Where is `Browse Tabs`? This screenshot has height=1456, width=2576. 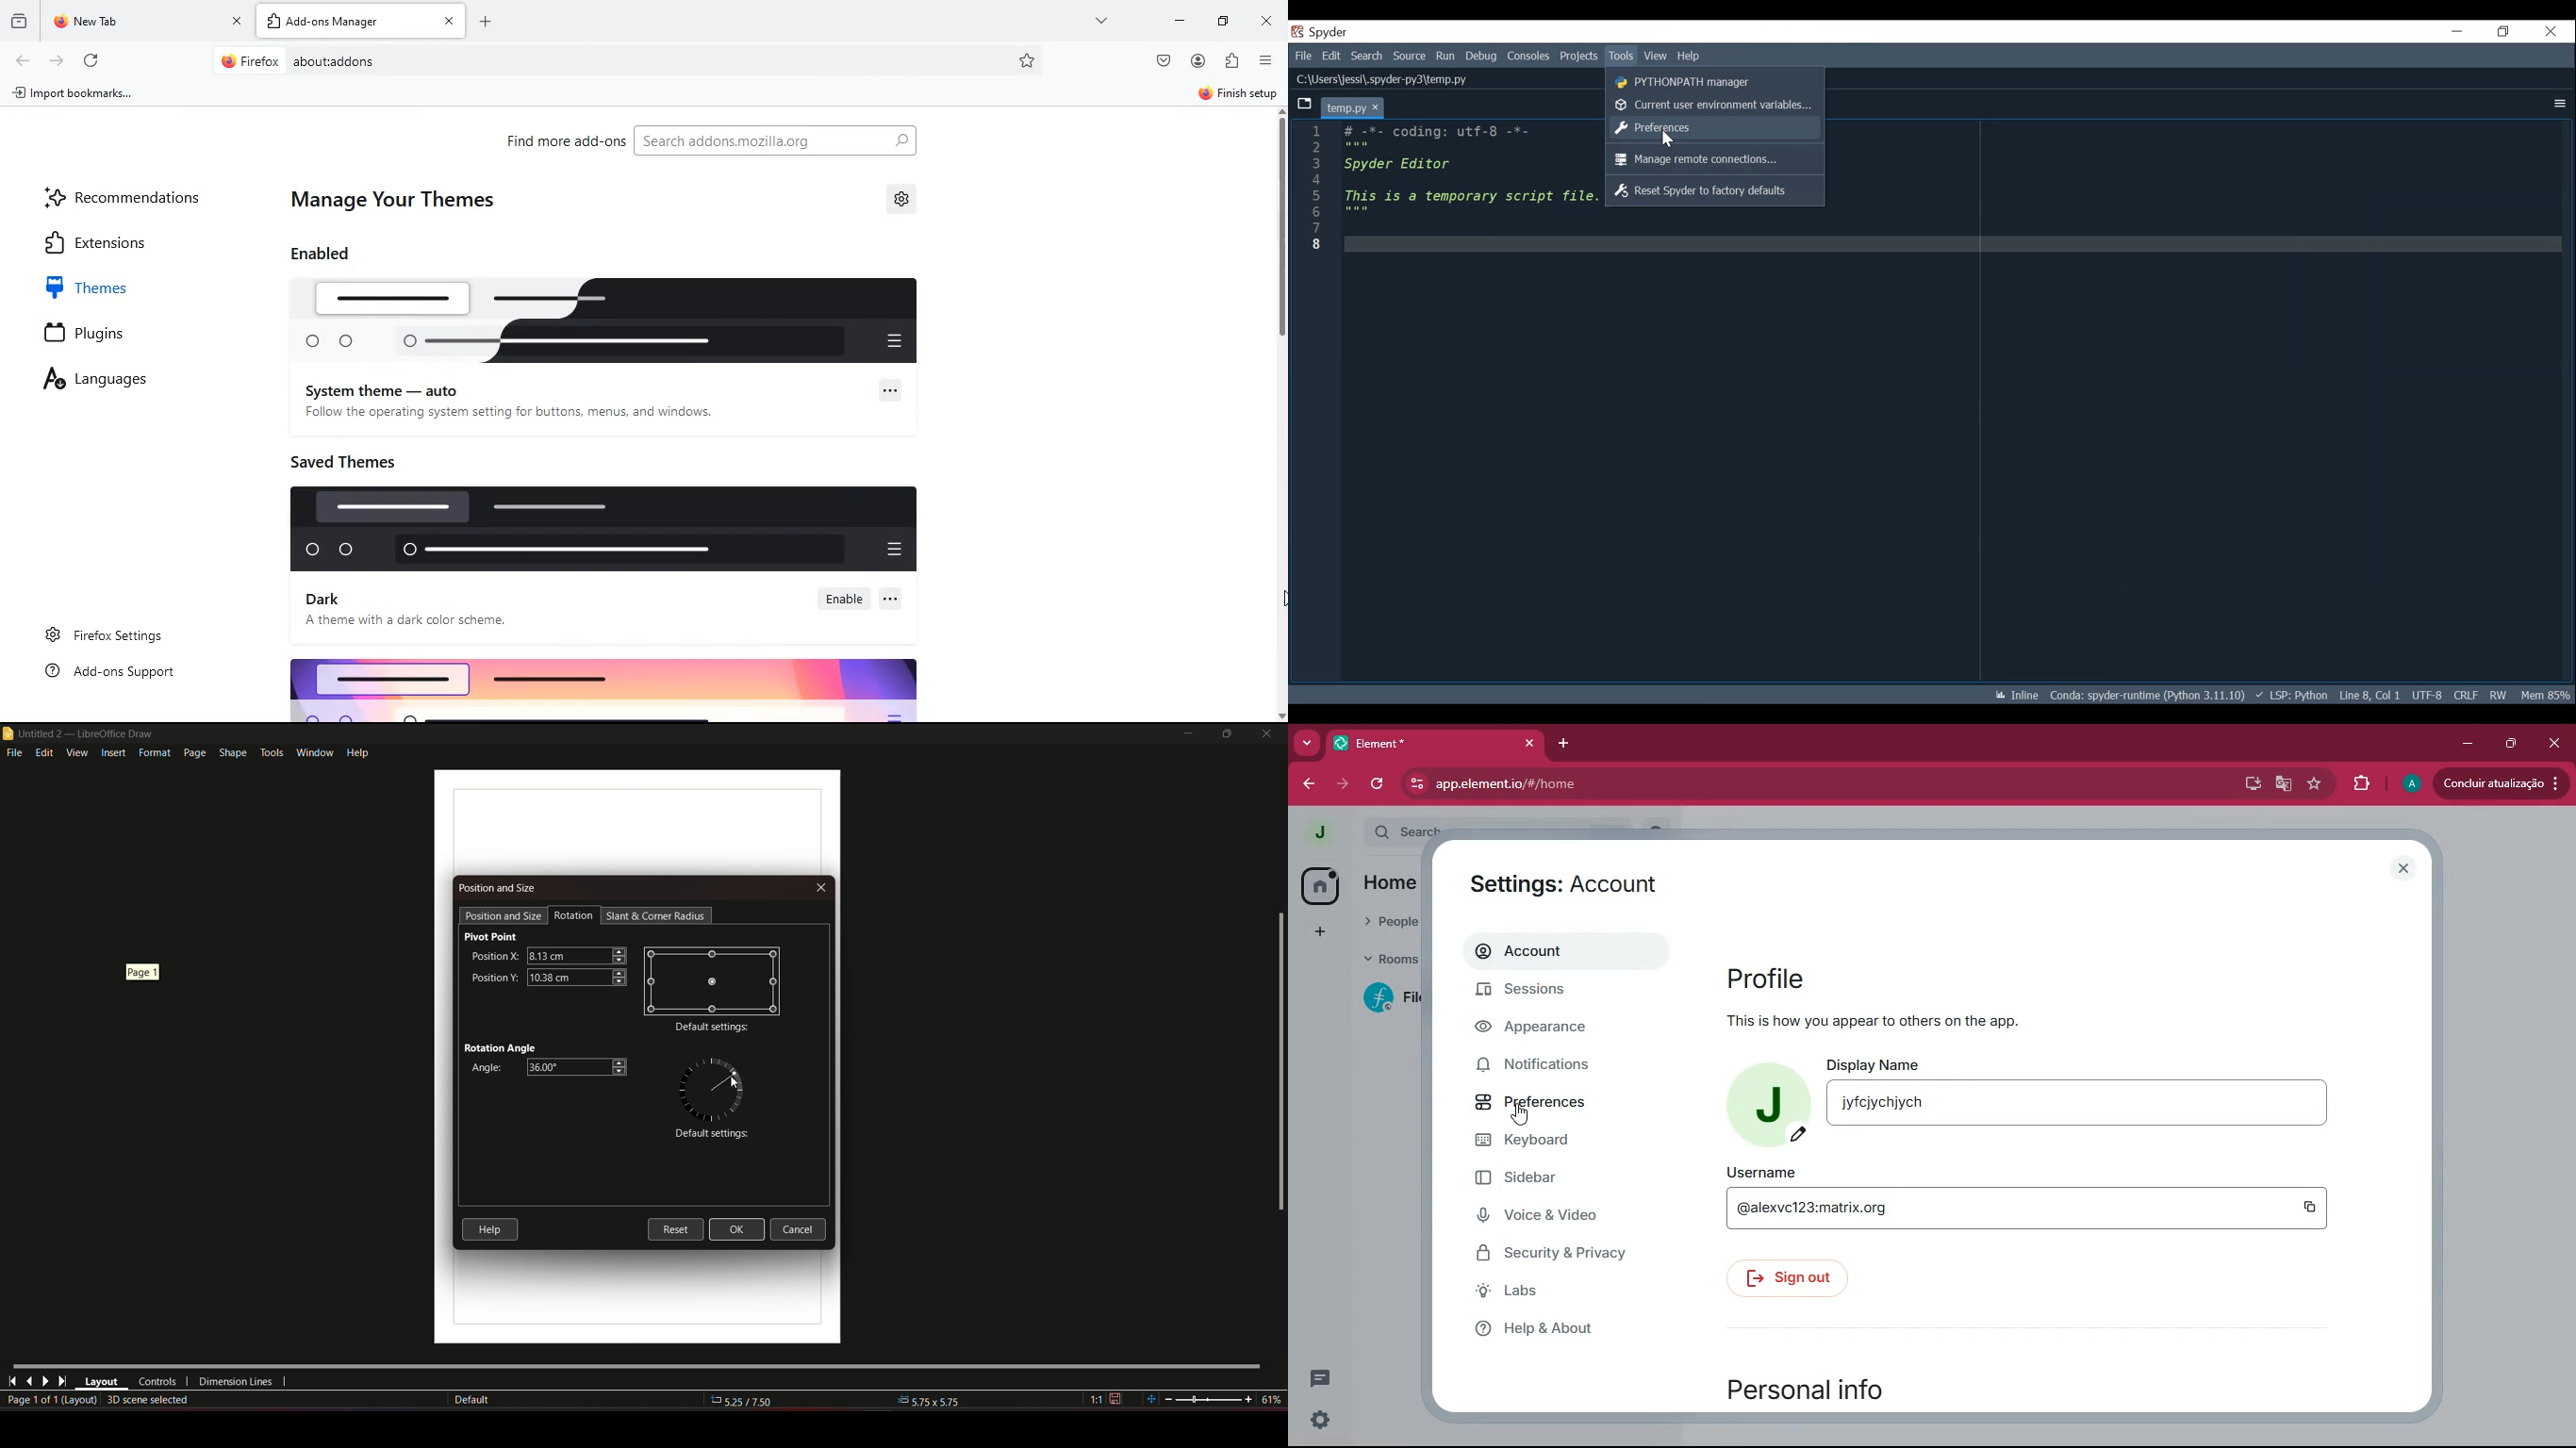
Browse Tabs is located at coordinates (1301, 105).